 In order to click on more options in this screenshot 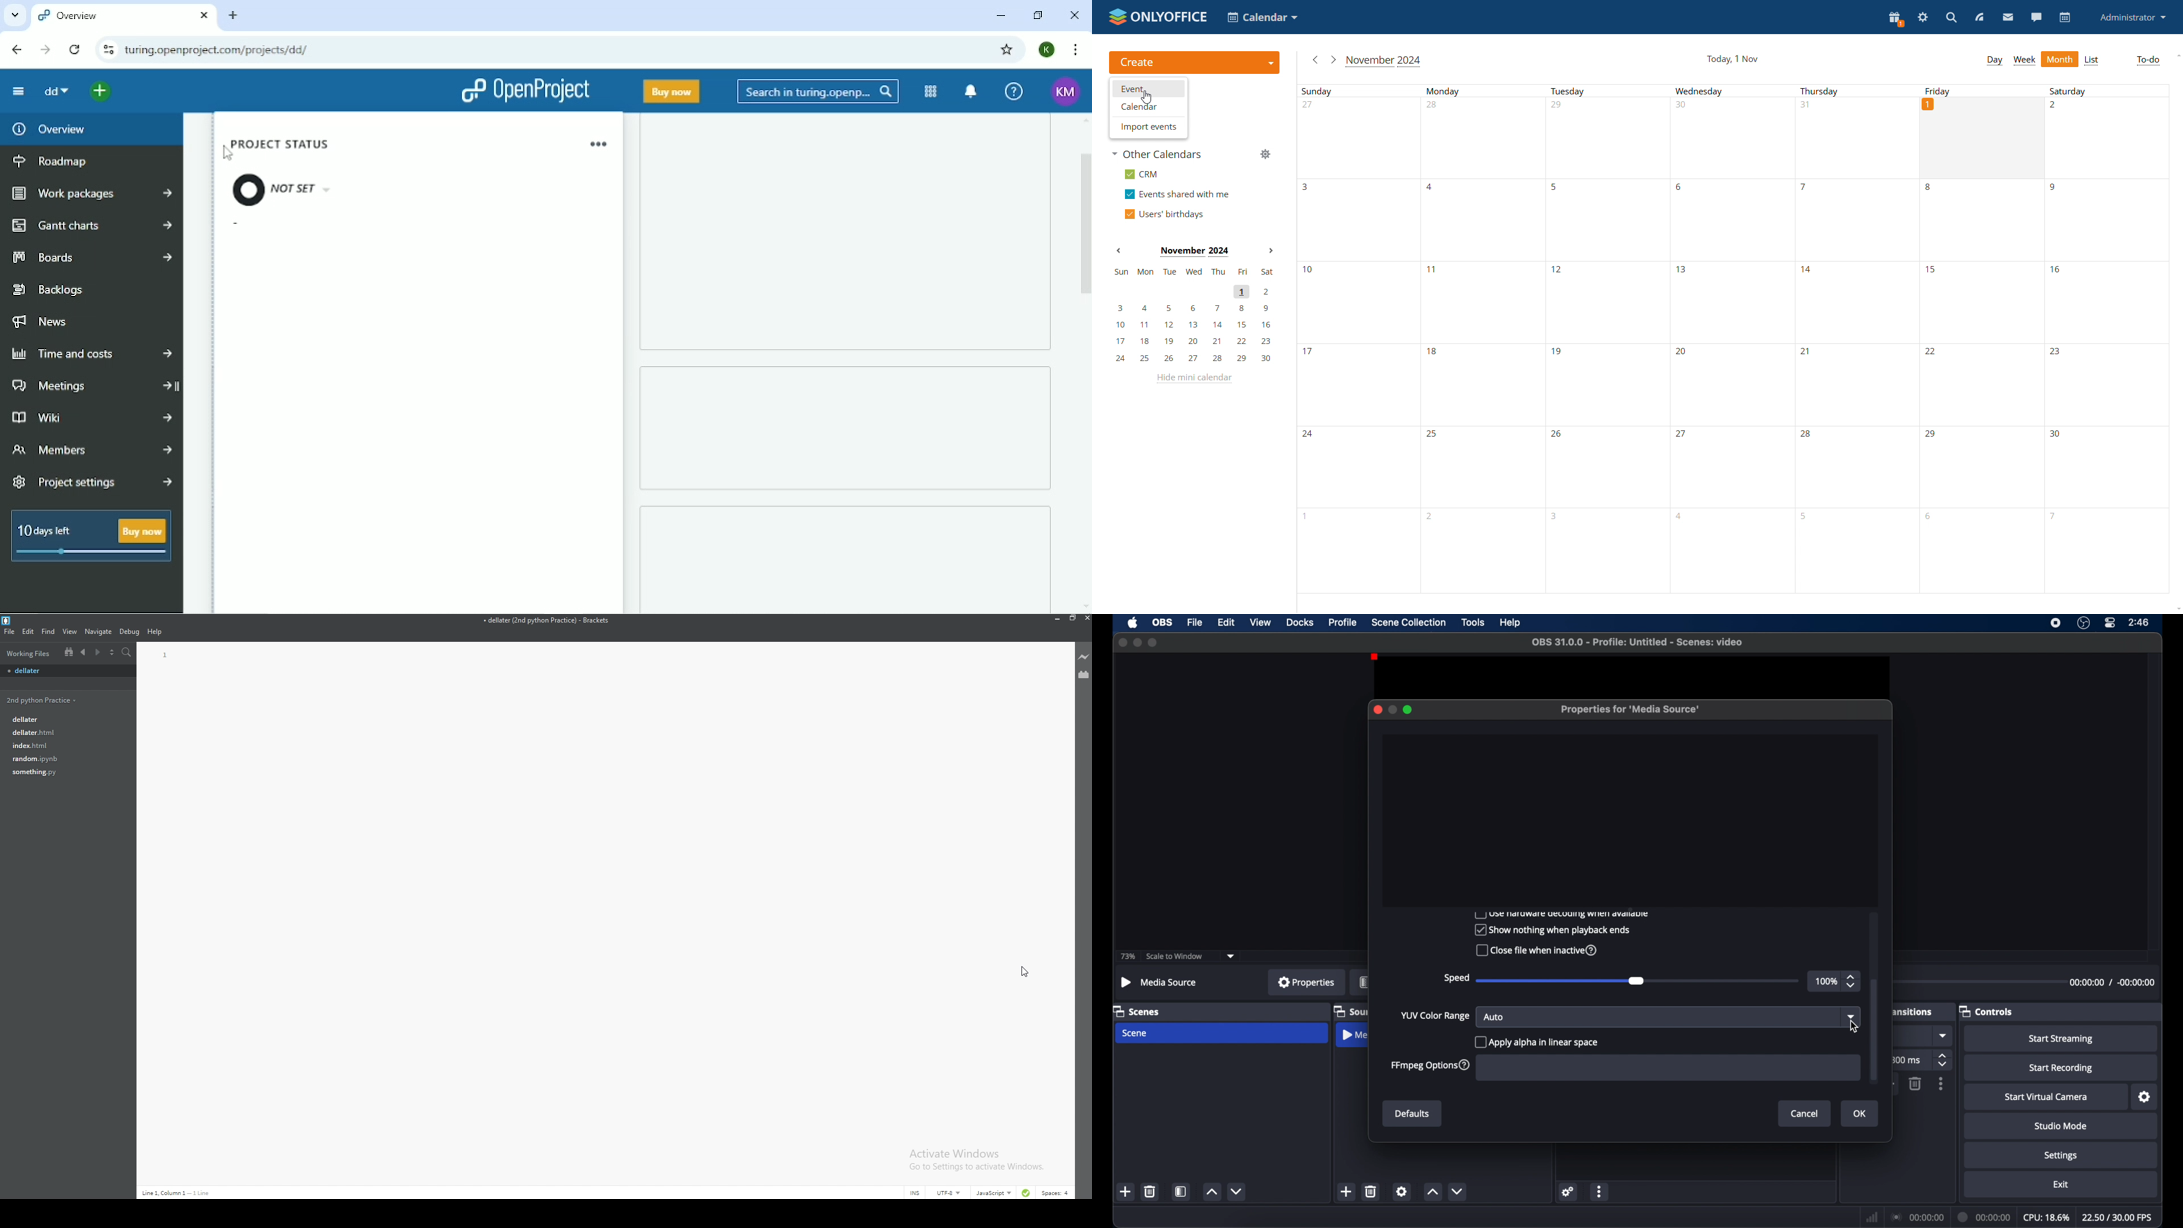, I will do `click(1942, 1084)`.